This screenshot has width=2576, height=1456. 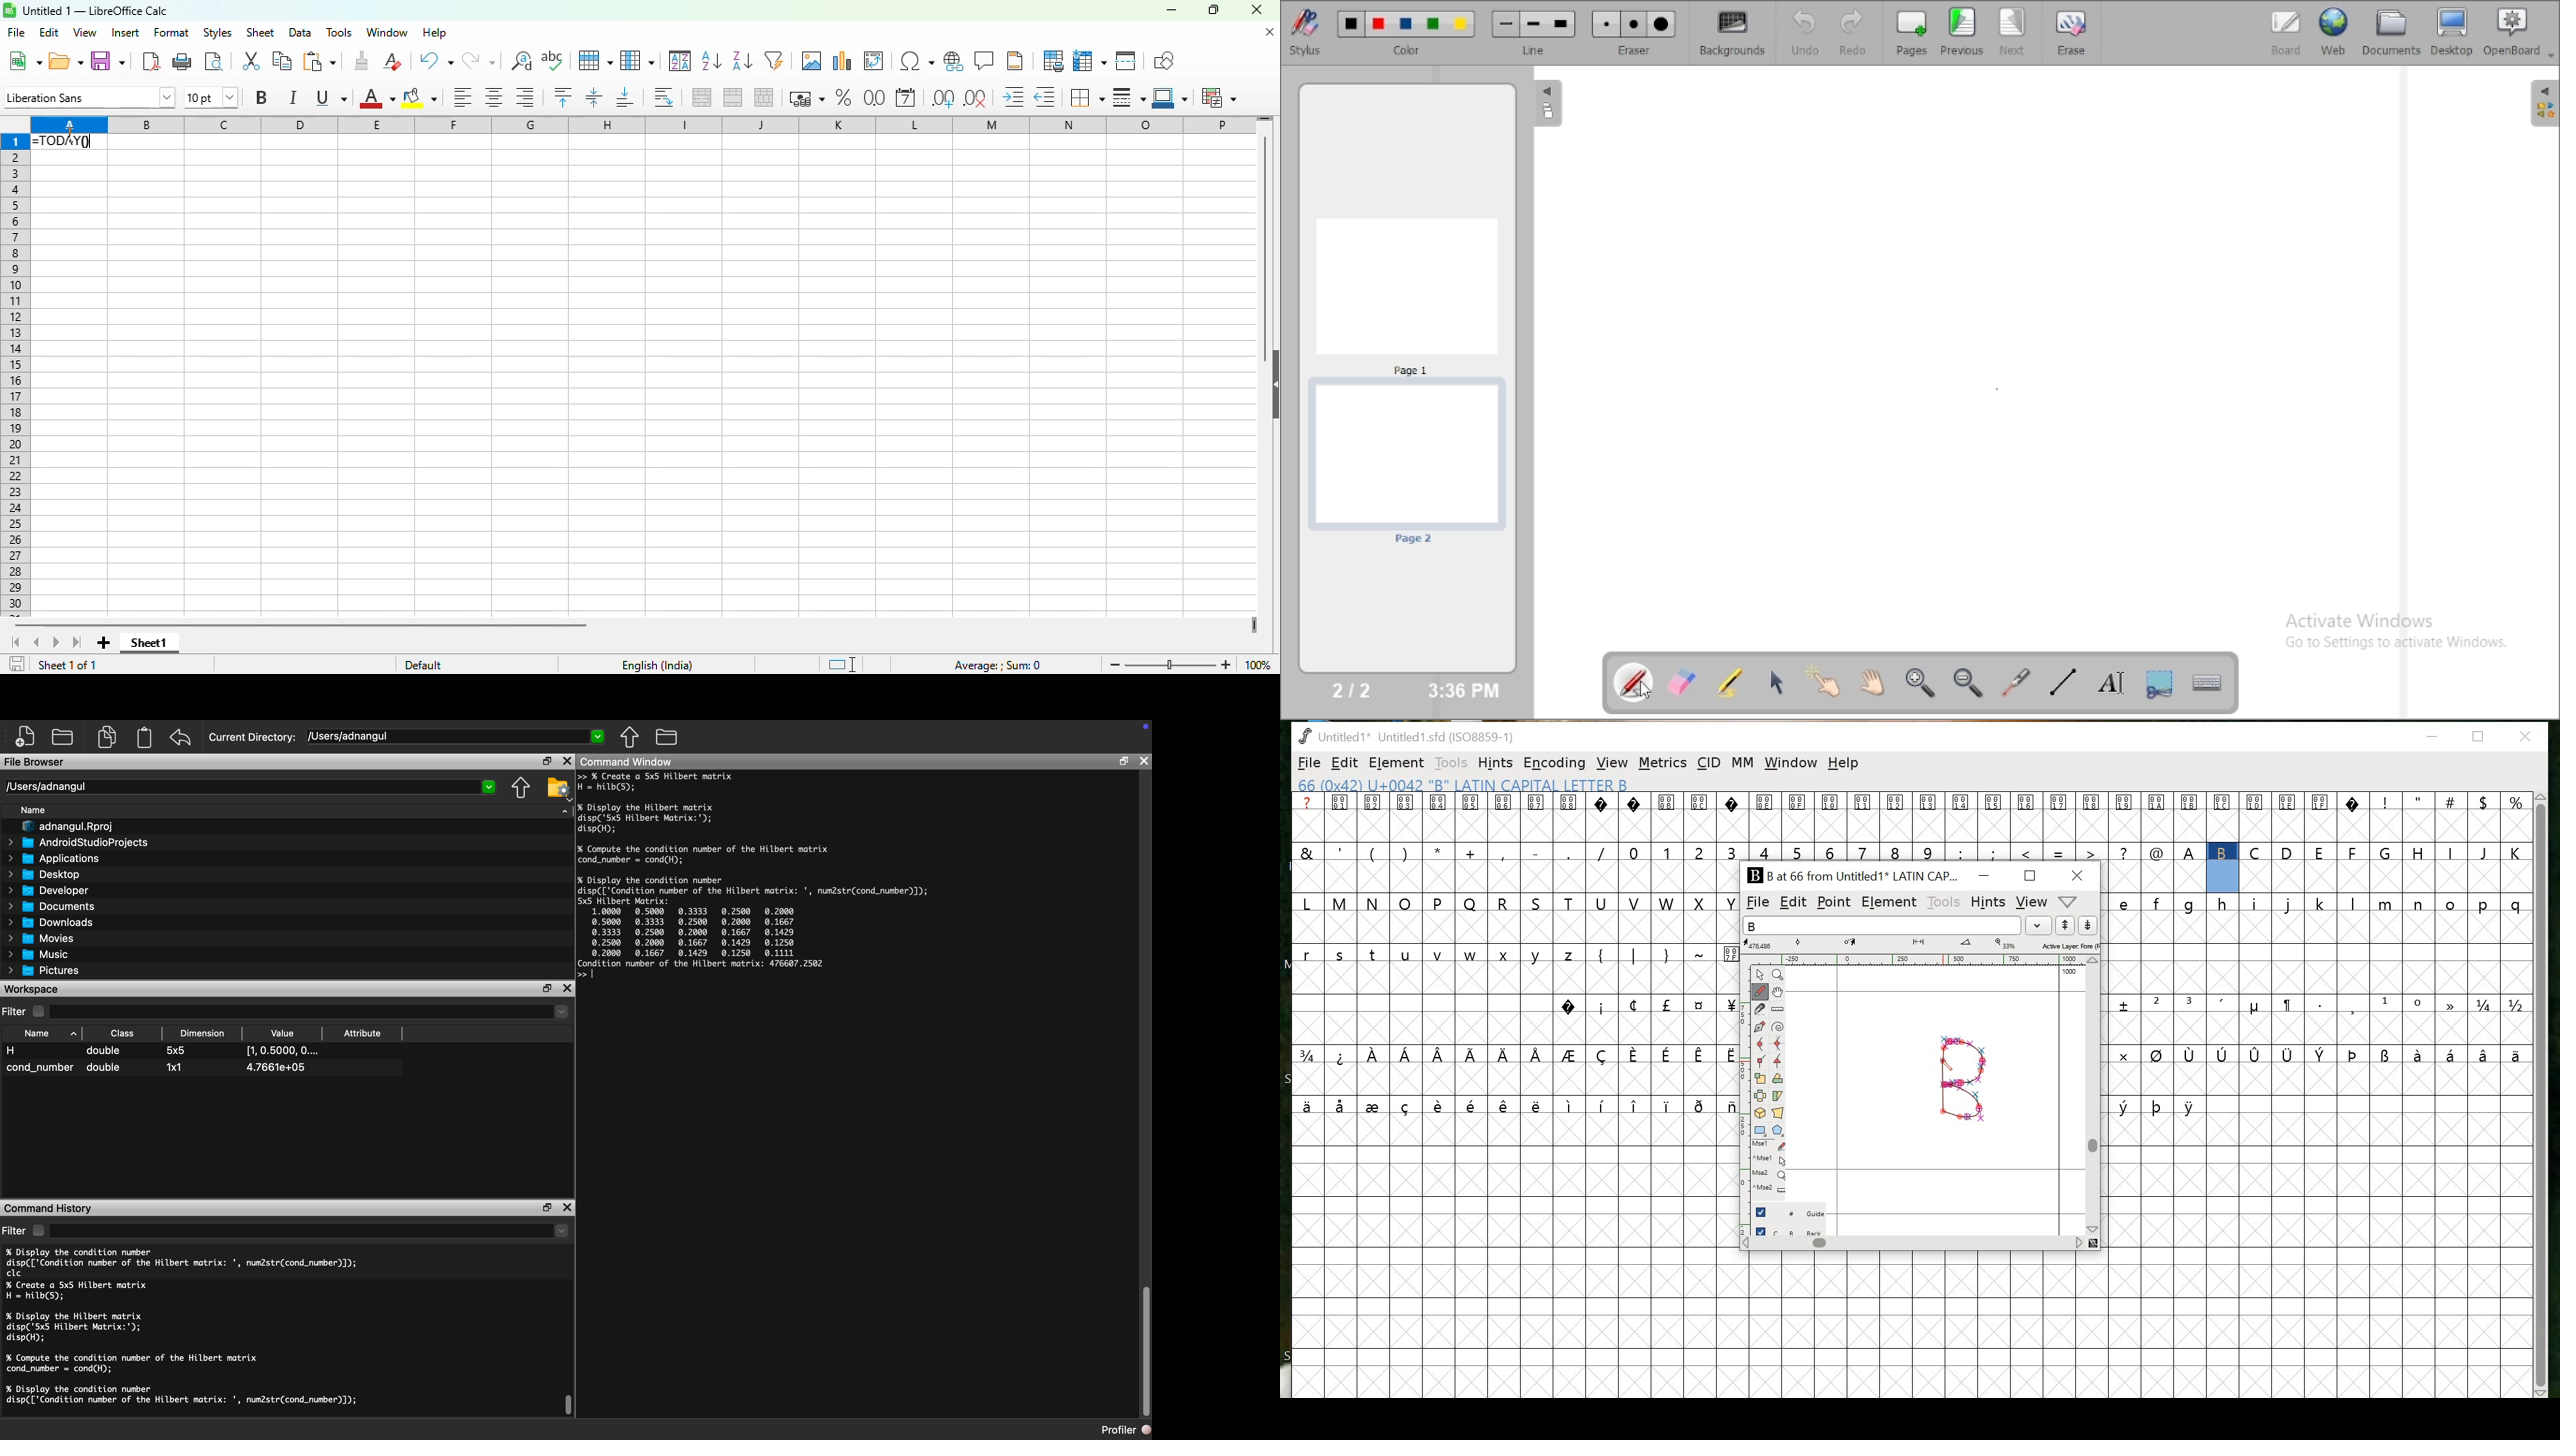 What do you see at coordinates (1871, 681) in the screenshot?
I see `scroll page` at bounding box center [1871, 681].